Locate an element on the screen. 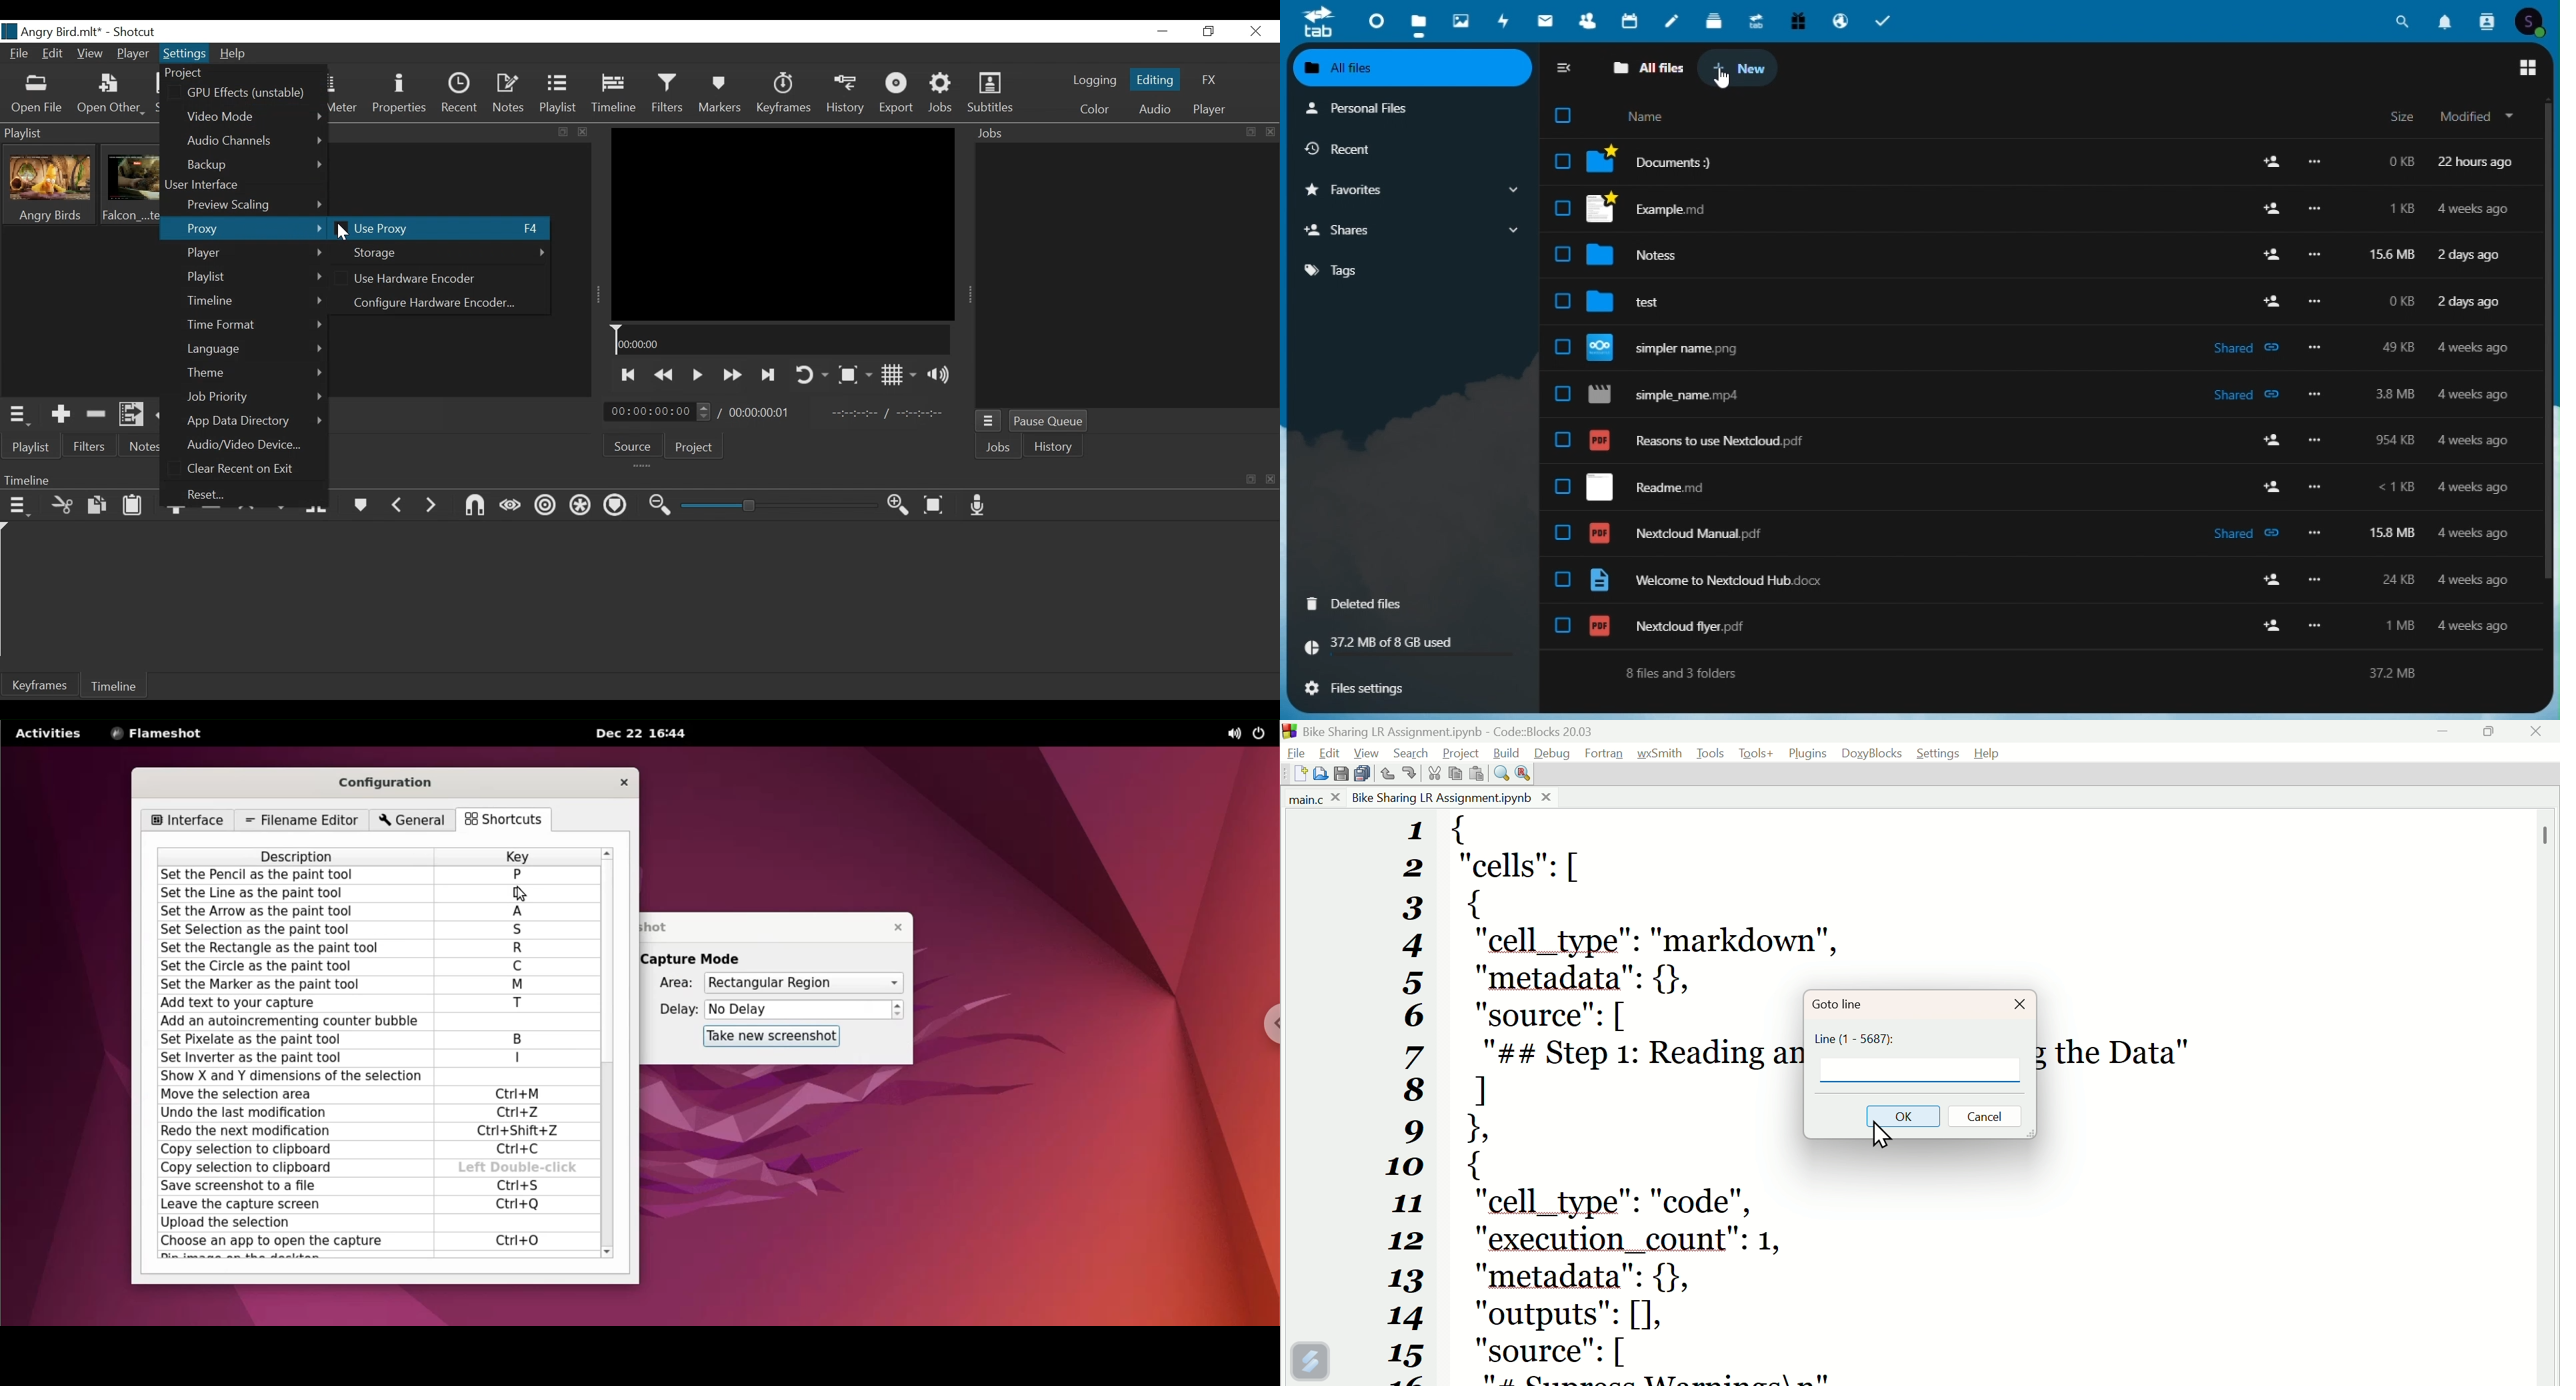 The height and width of the screenshot is (1400, 2576). check box is located at coordinates (1559, 579).